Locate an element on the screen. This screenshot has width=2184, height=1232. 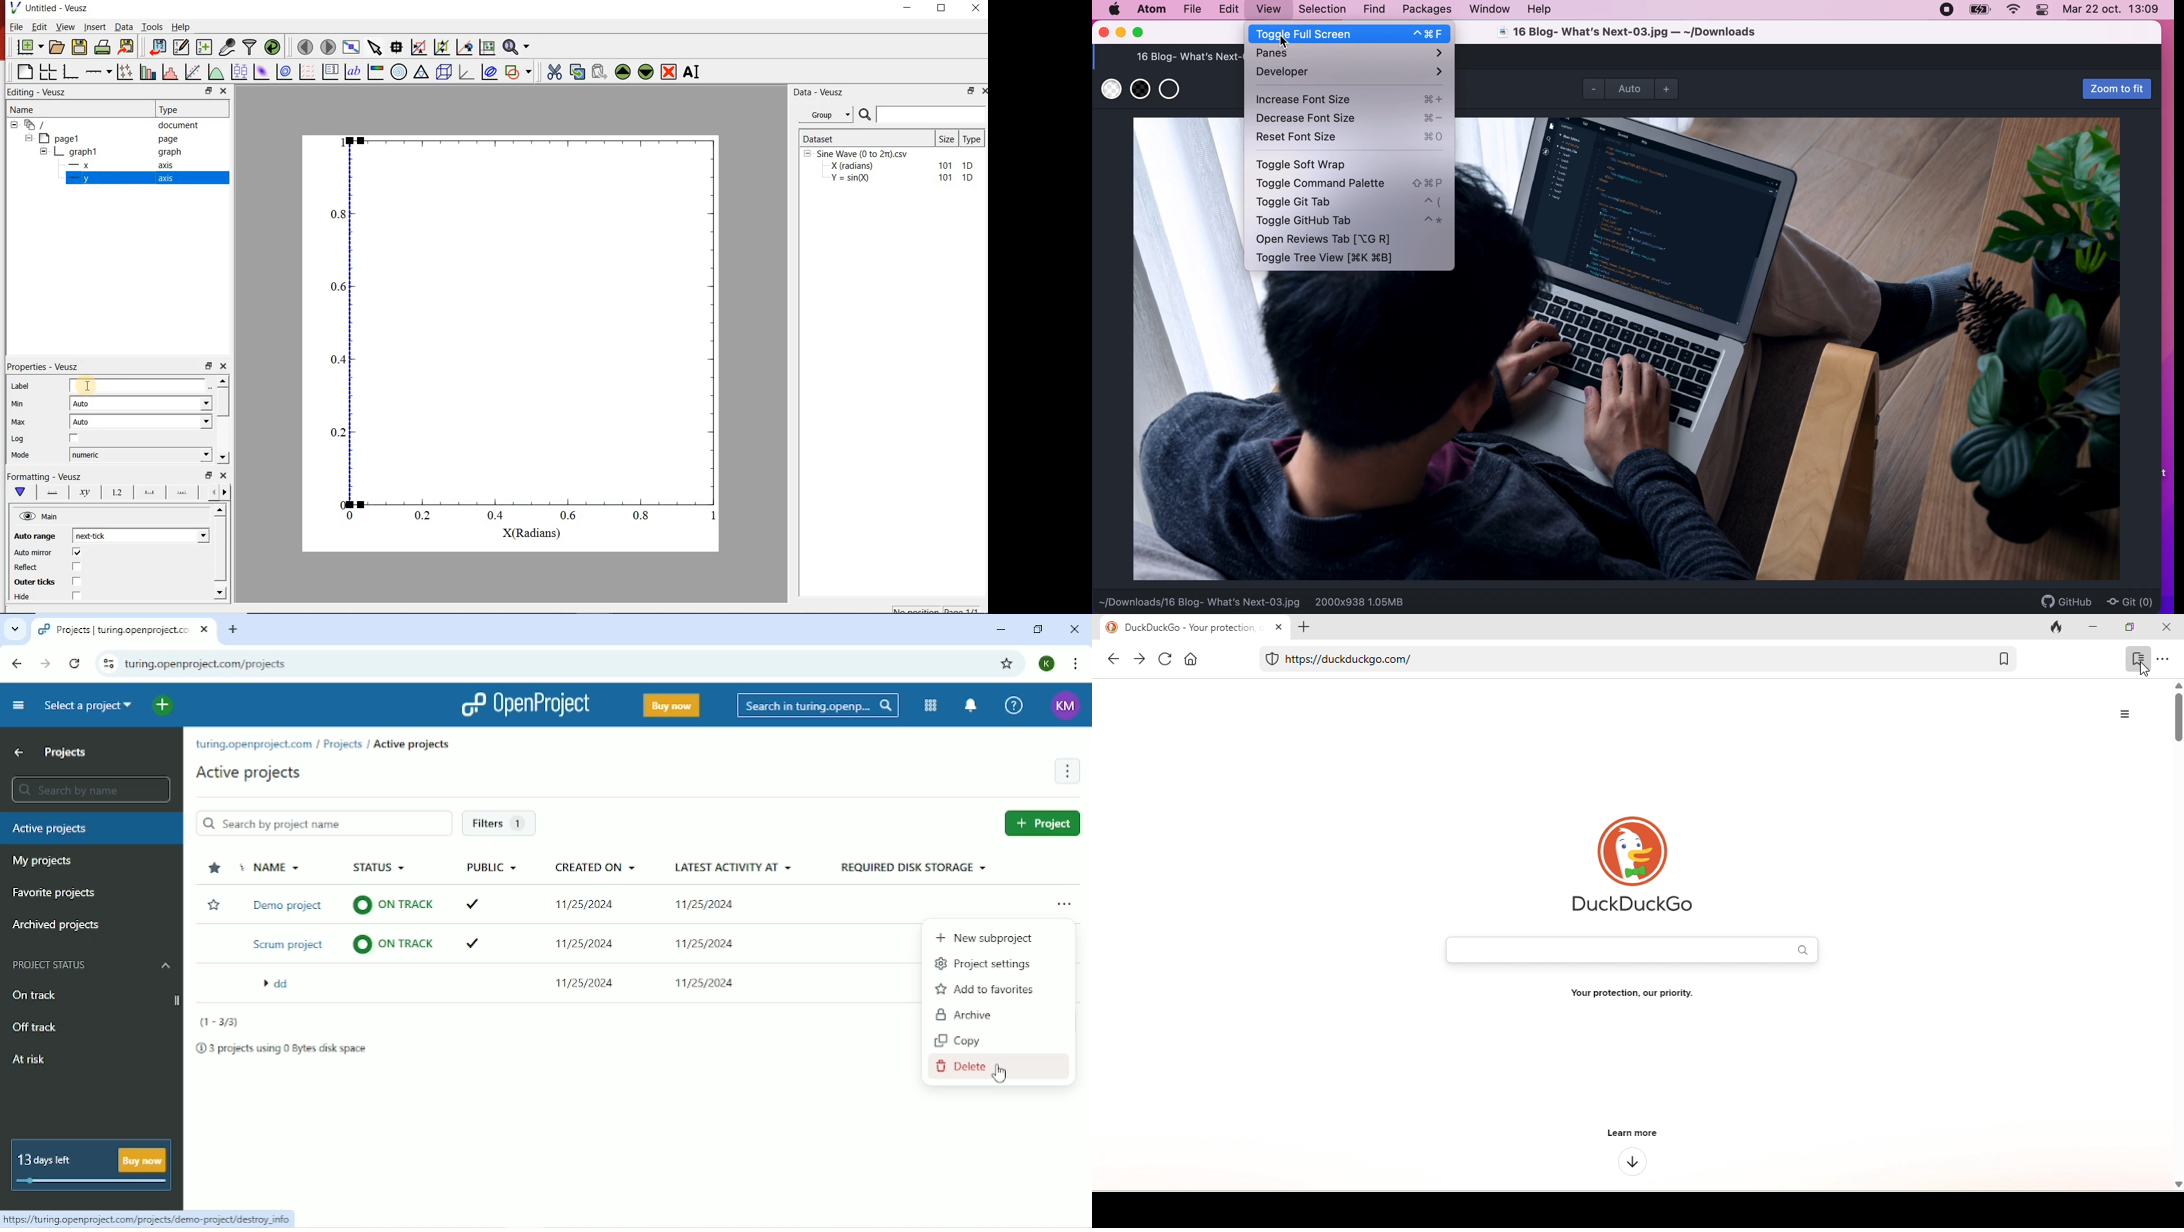
git is located at coordinates (2133, 601).